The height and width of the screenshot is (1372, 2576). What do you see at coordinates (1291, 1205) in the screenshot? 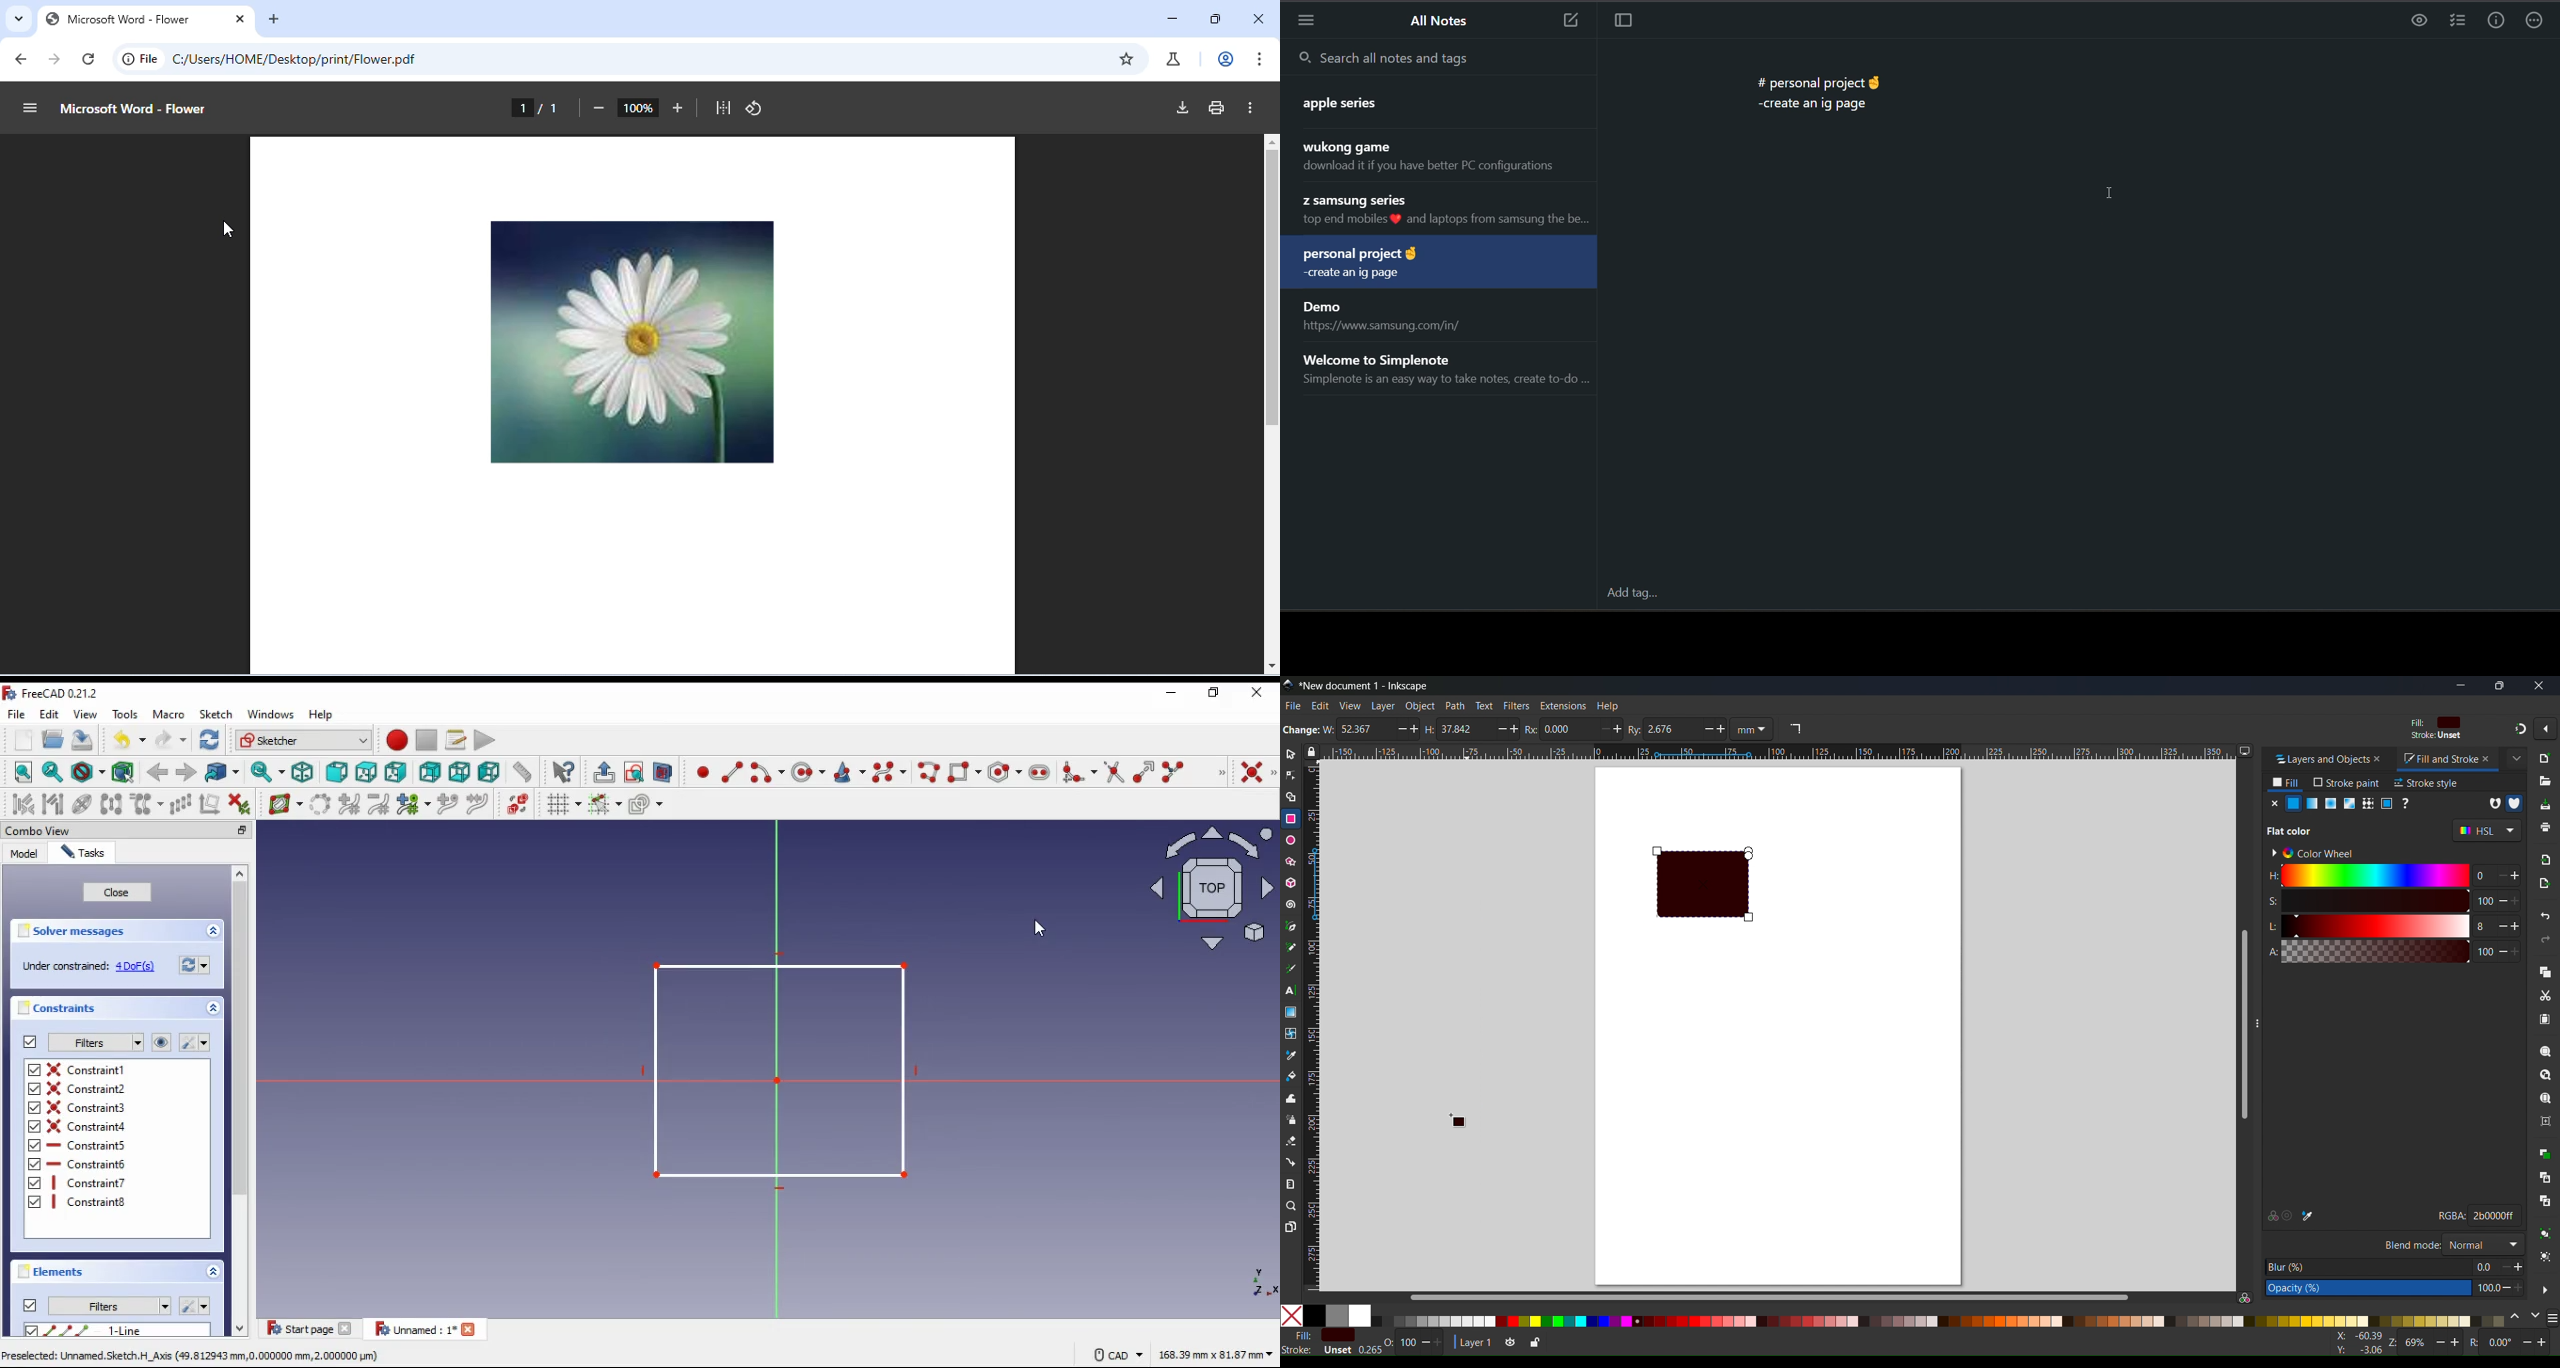
I see `Zoom tool` at bounding box center [1291, 1205].